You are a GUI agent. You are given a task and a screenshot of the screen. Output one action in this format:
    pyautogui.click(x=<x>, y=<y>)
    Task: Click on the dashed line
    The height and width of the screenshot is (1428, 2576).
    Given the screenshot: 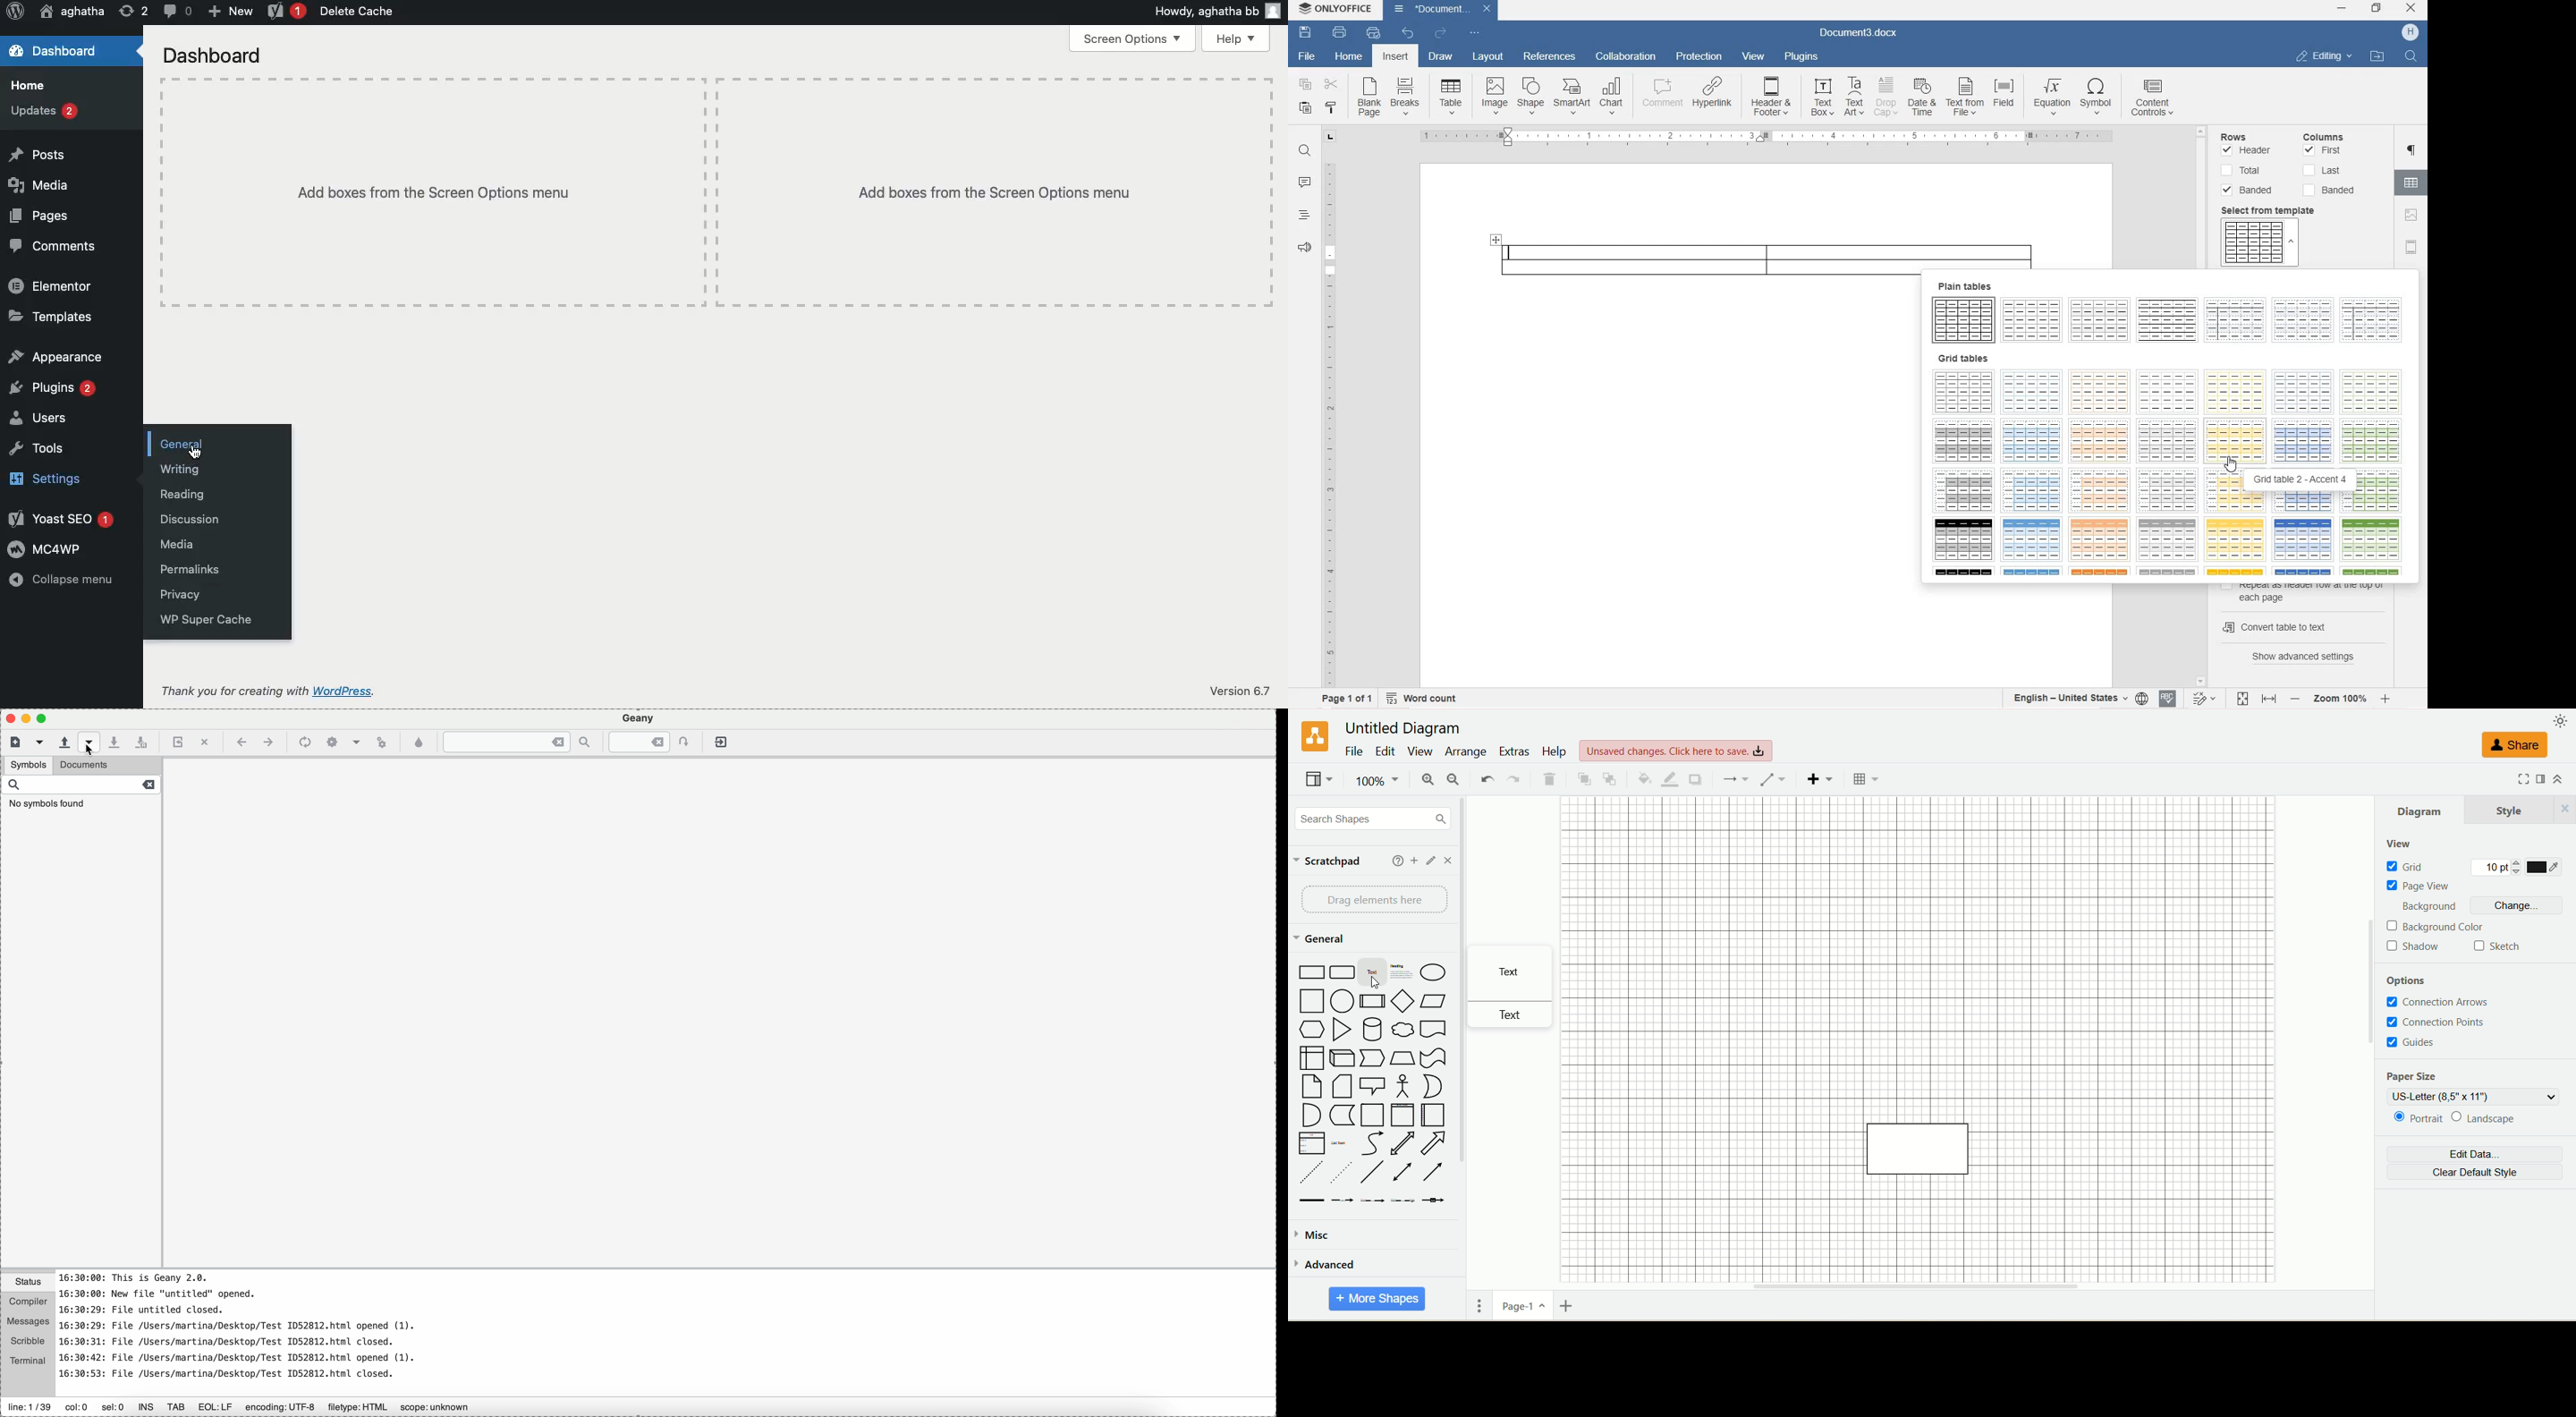 What is the action you would take?
    pyautogui.click(x=1308, y=1173)
    